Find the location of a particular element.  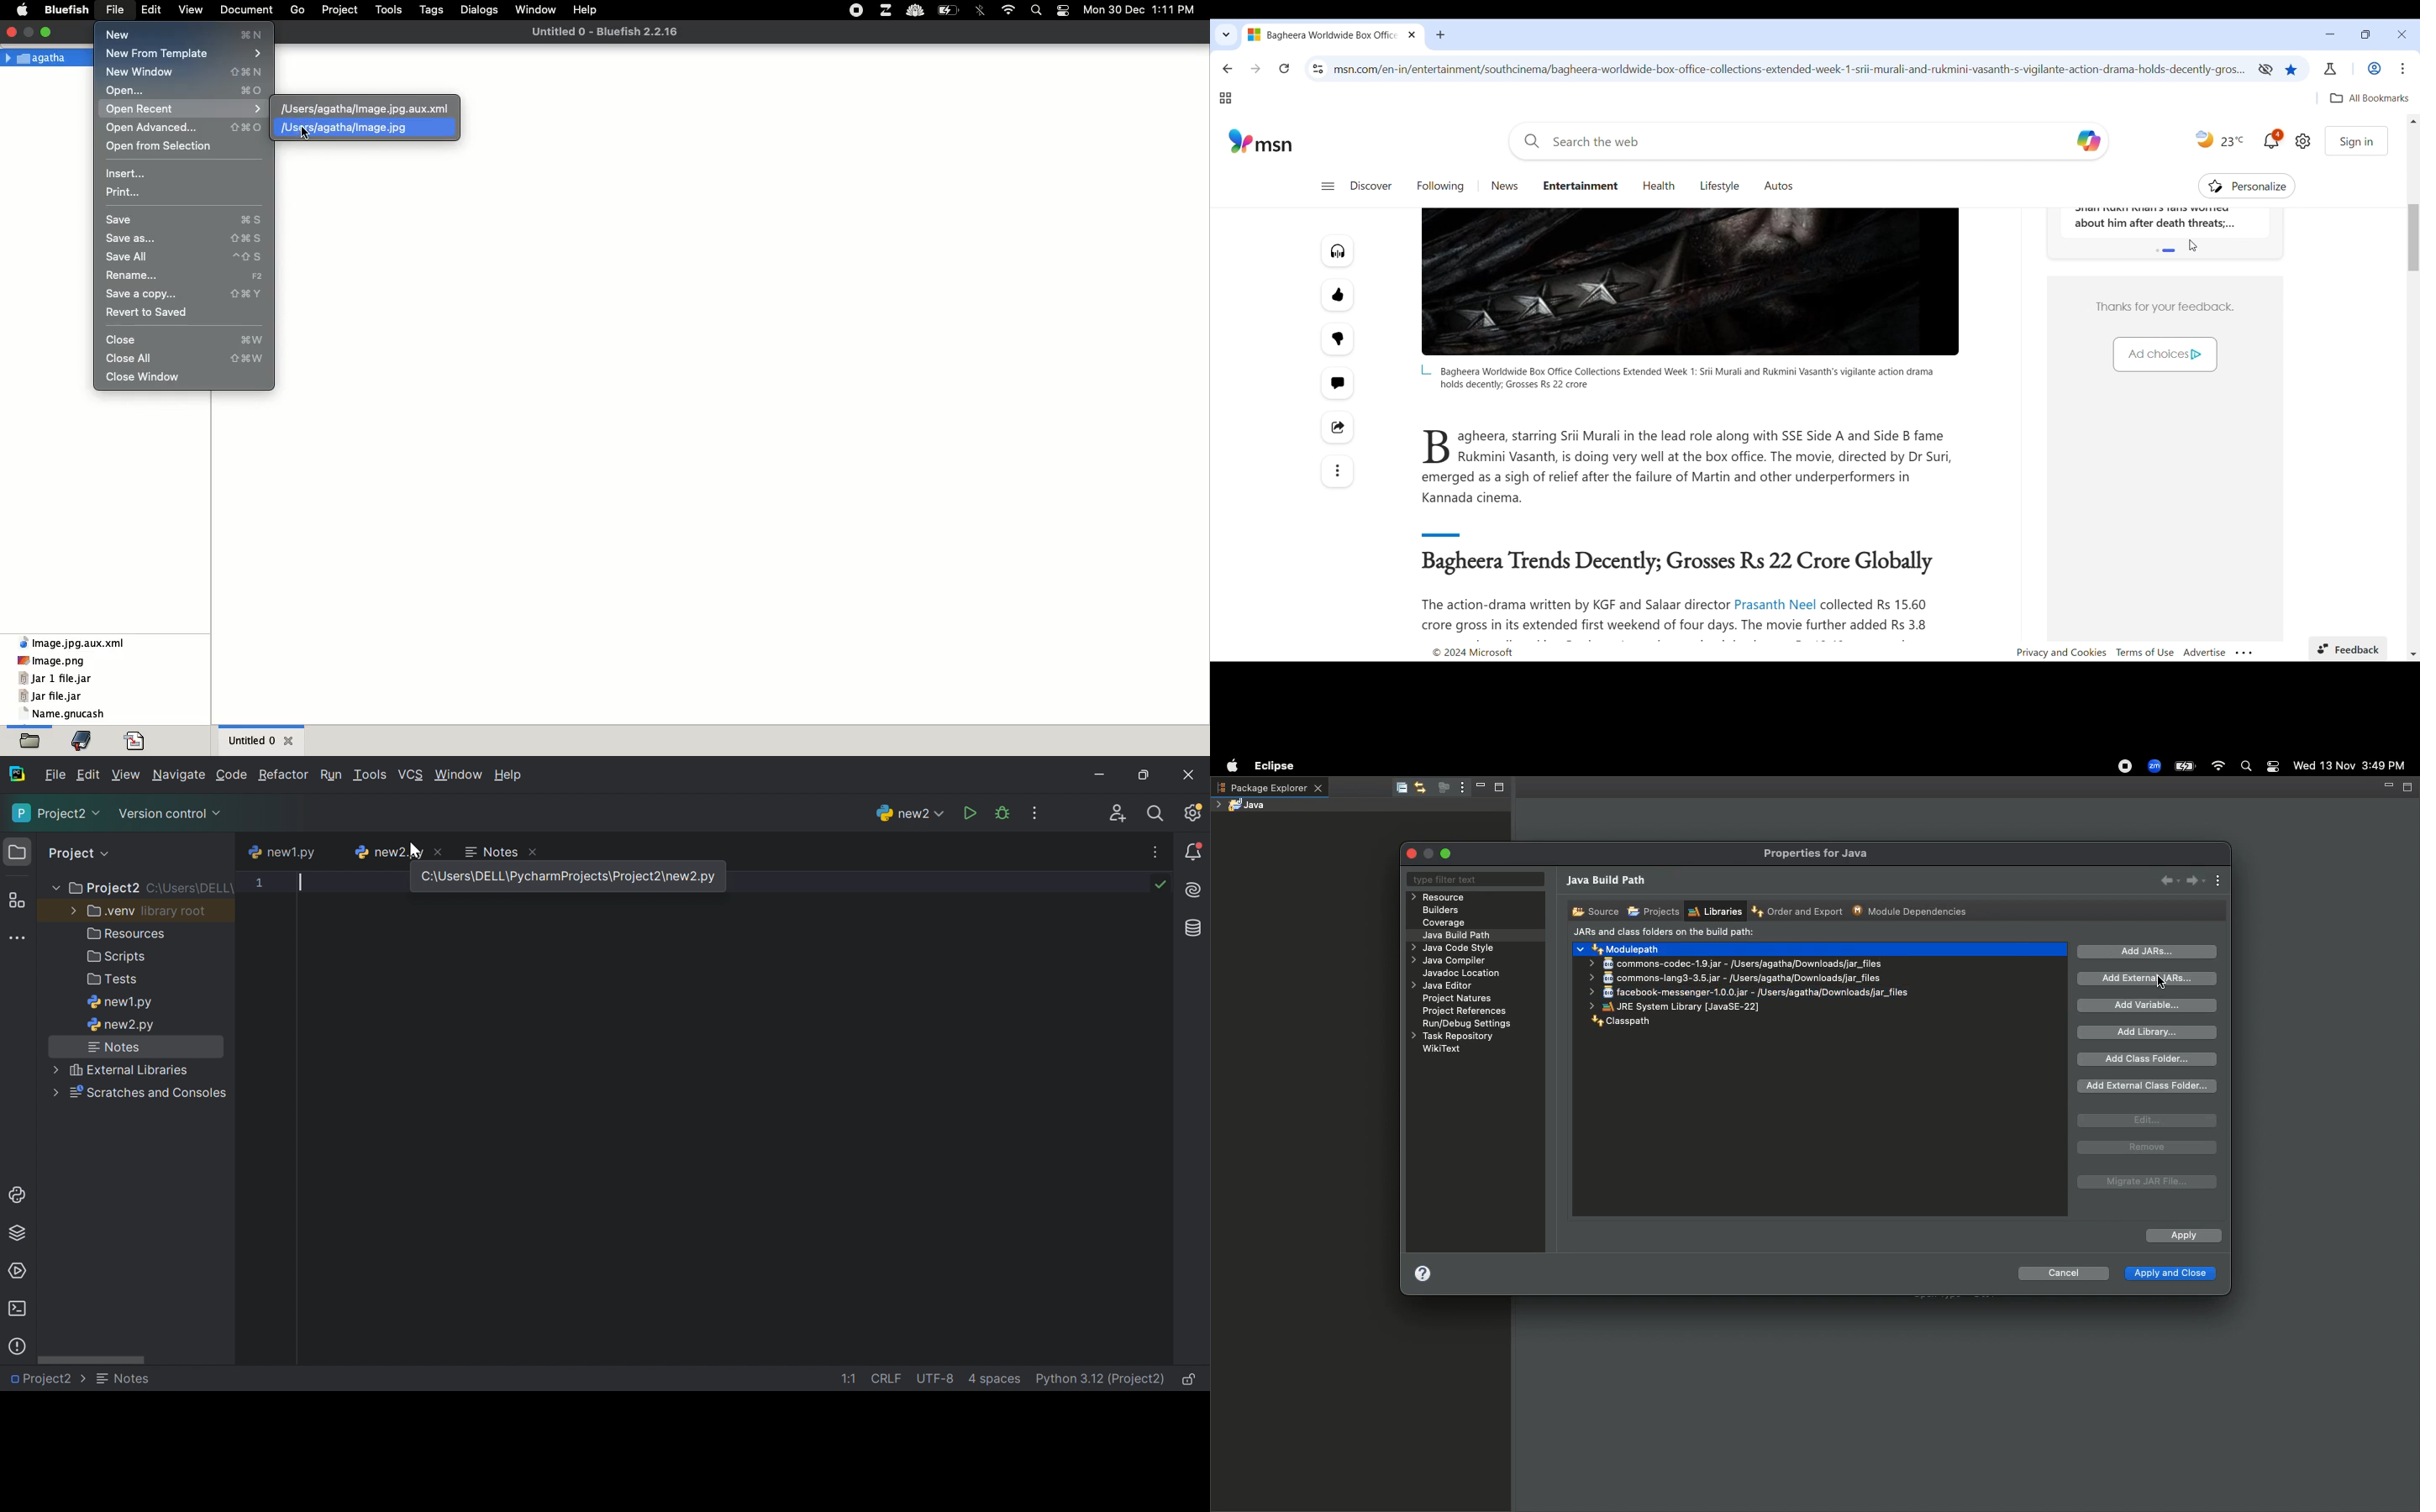

Close is located at coordinates (537, 853).